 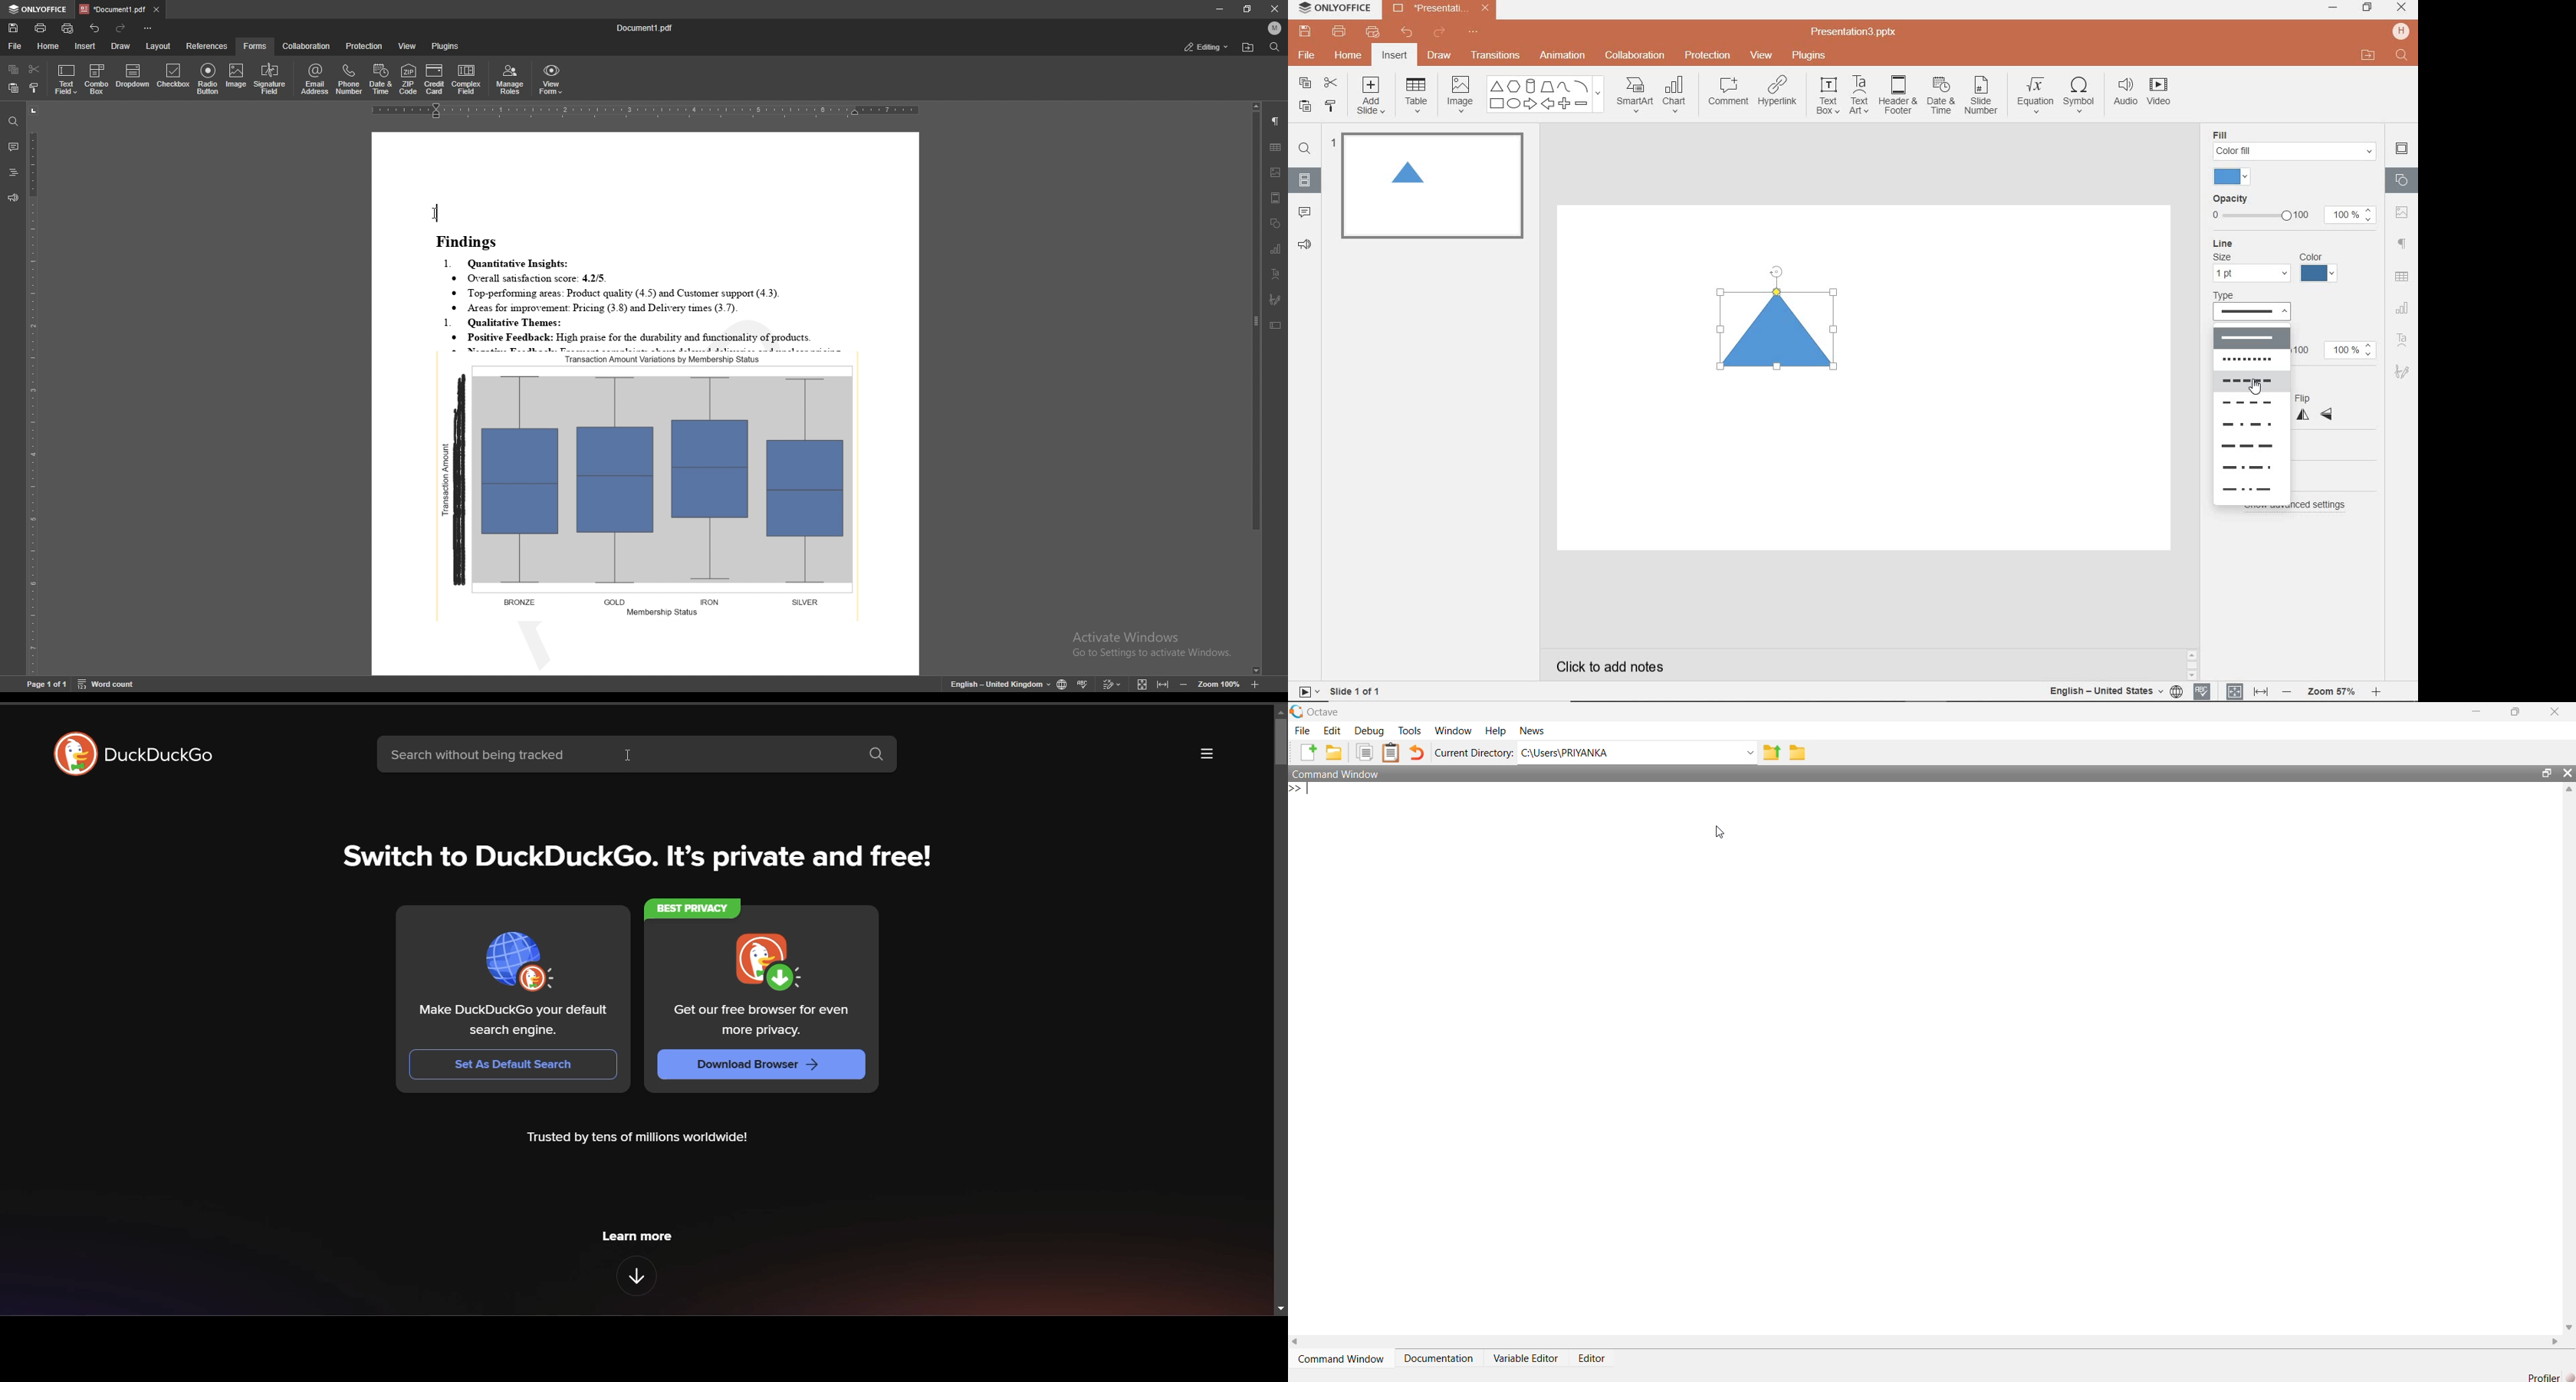 I want to click on zoom out, so click(x=2289, y=693).